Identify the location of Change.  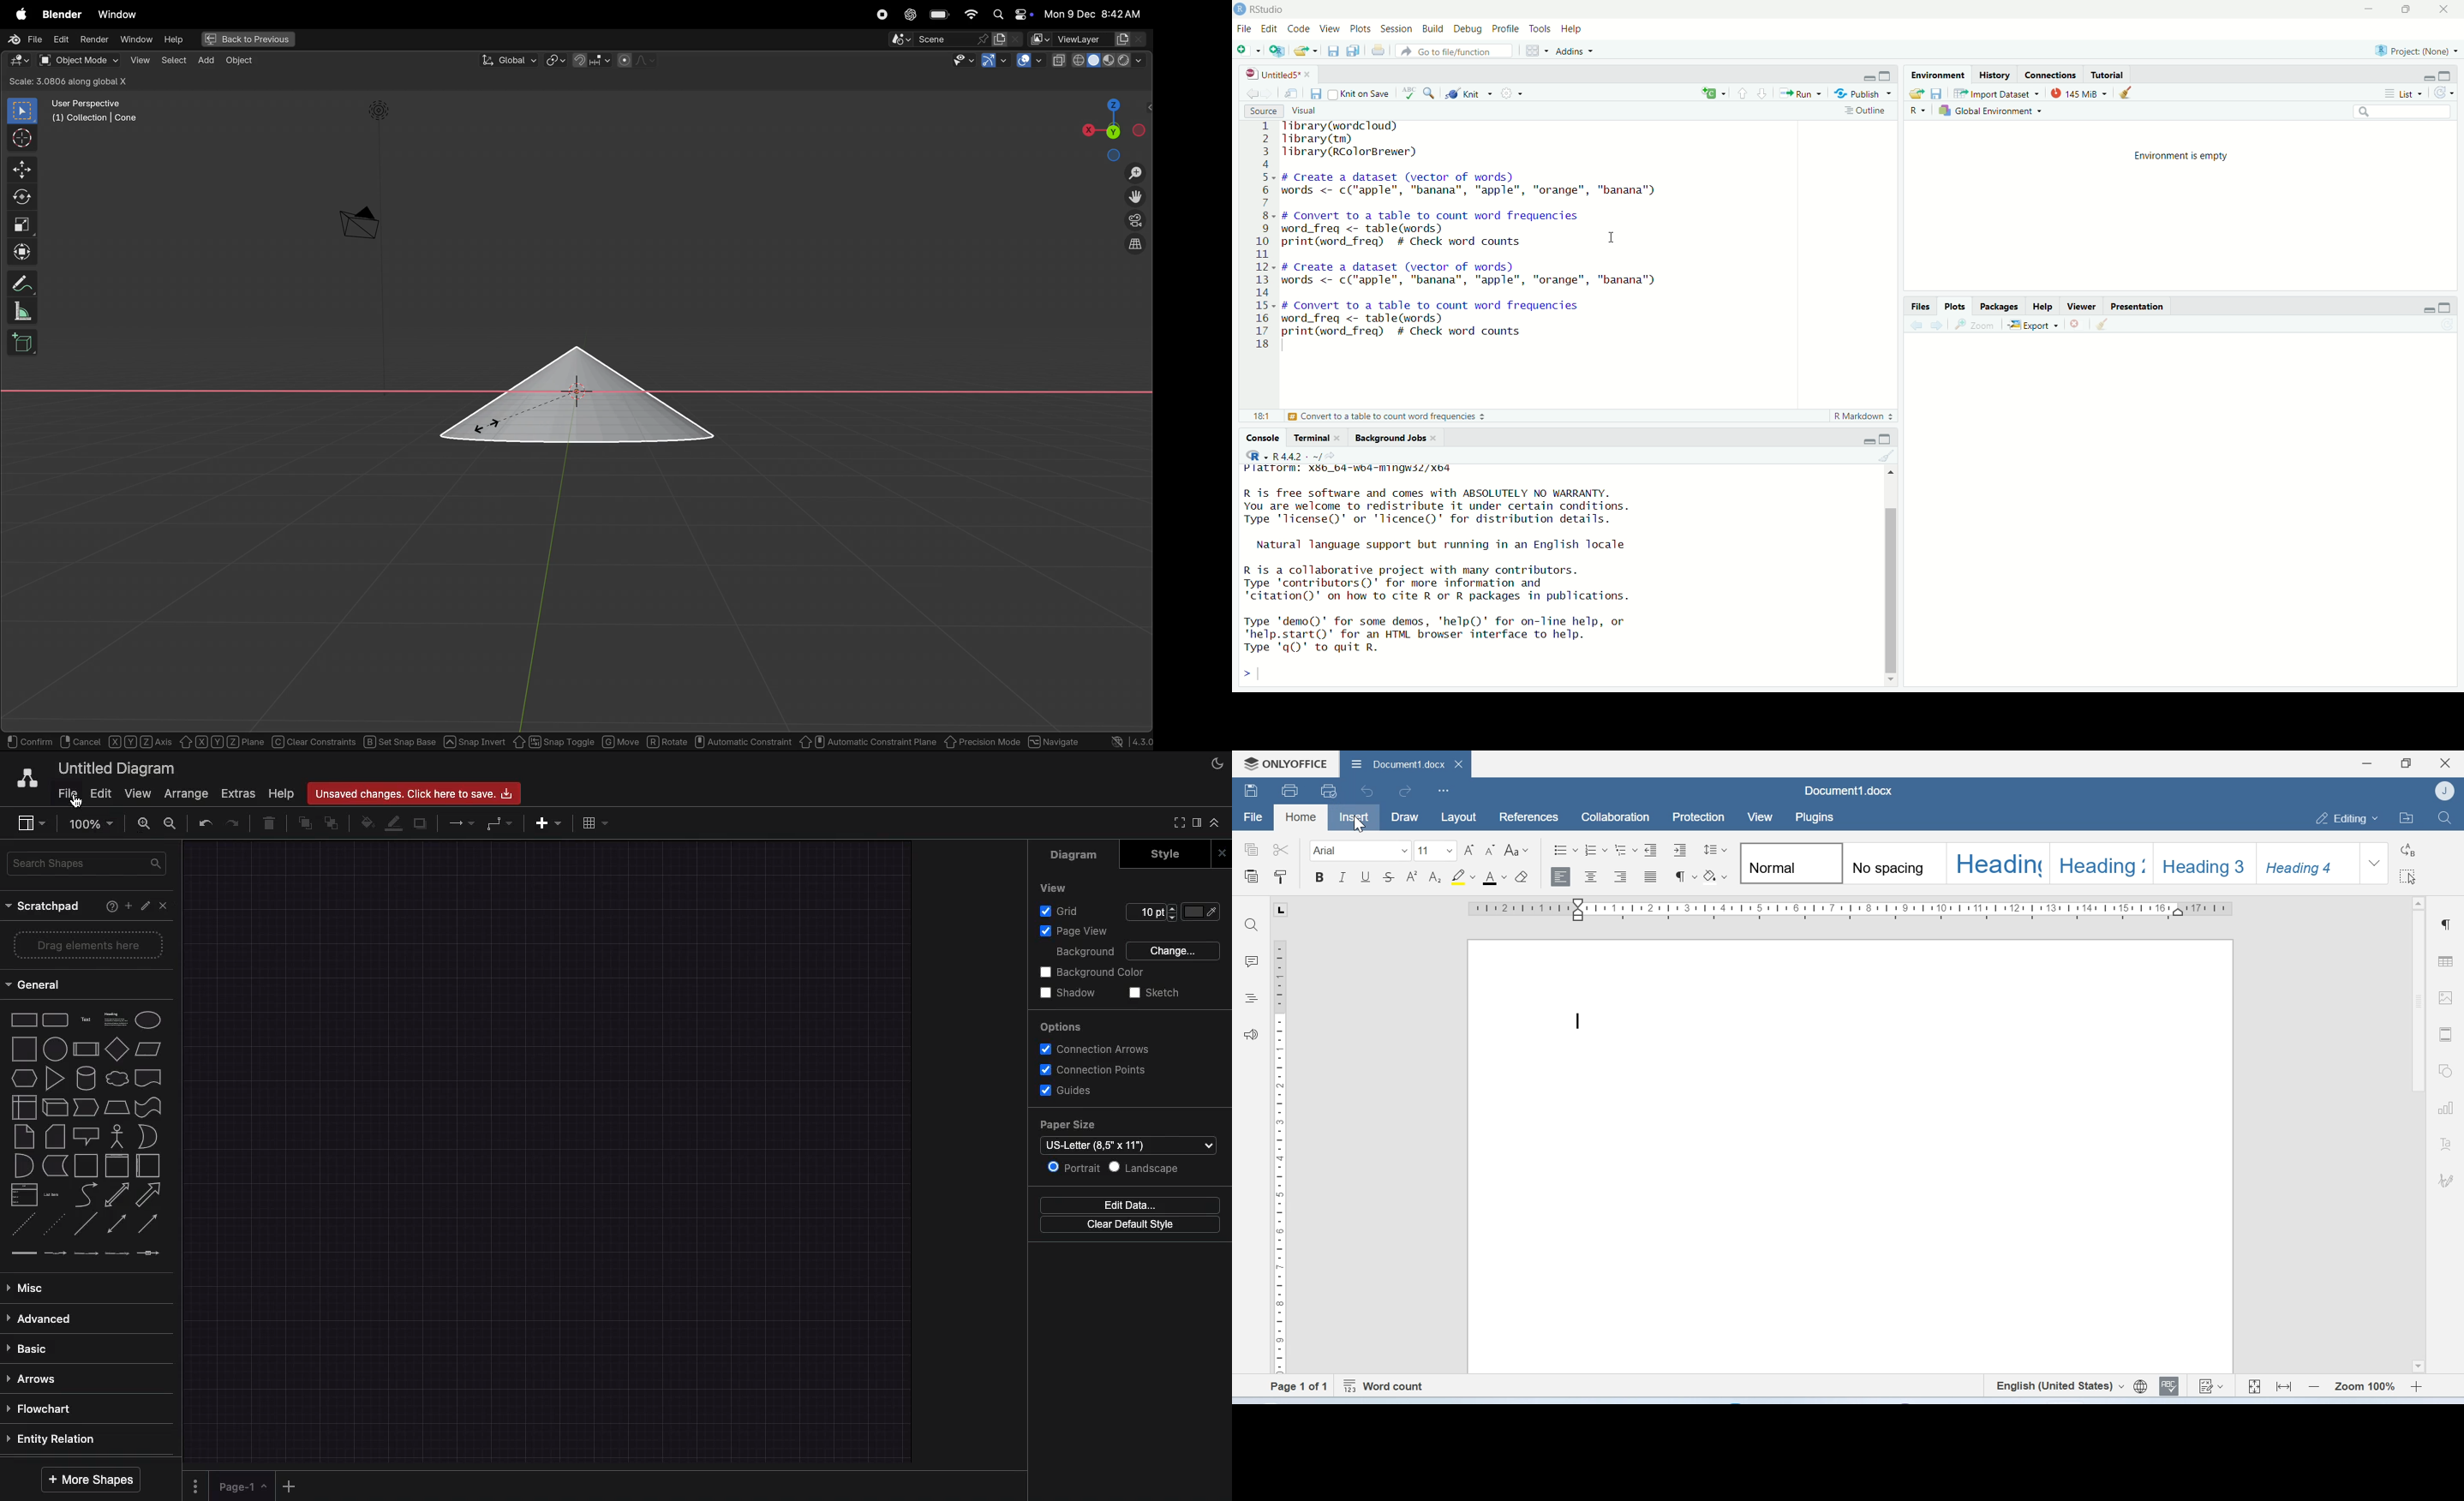
(1172, 949).